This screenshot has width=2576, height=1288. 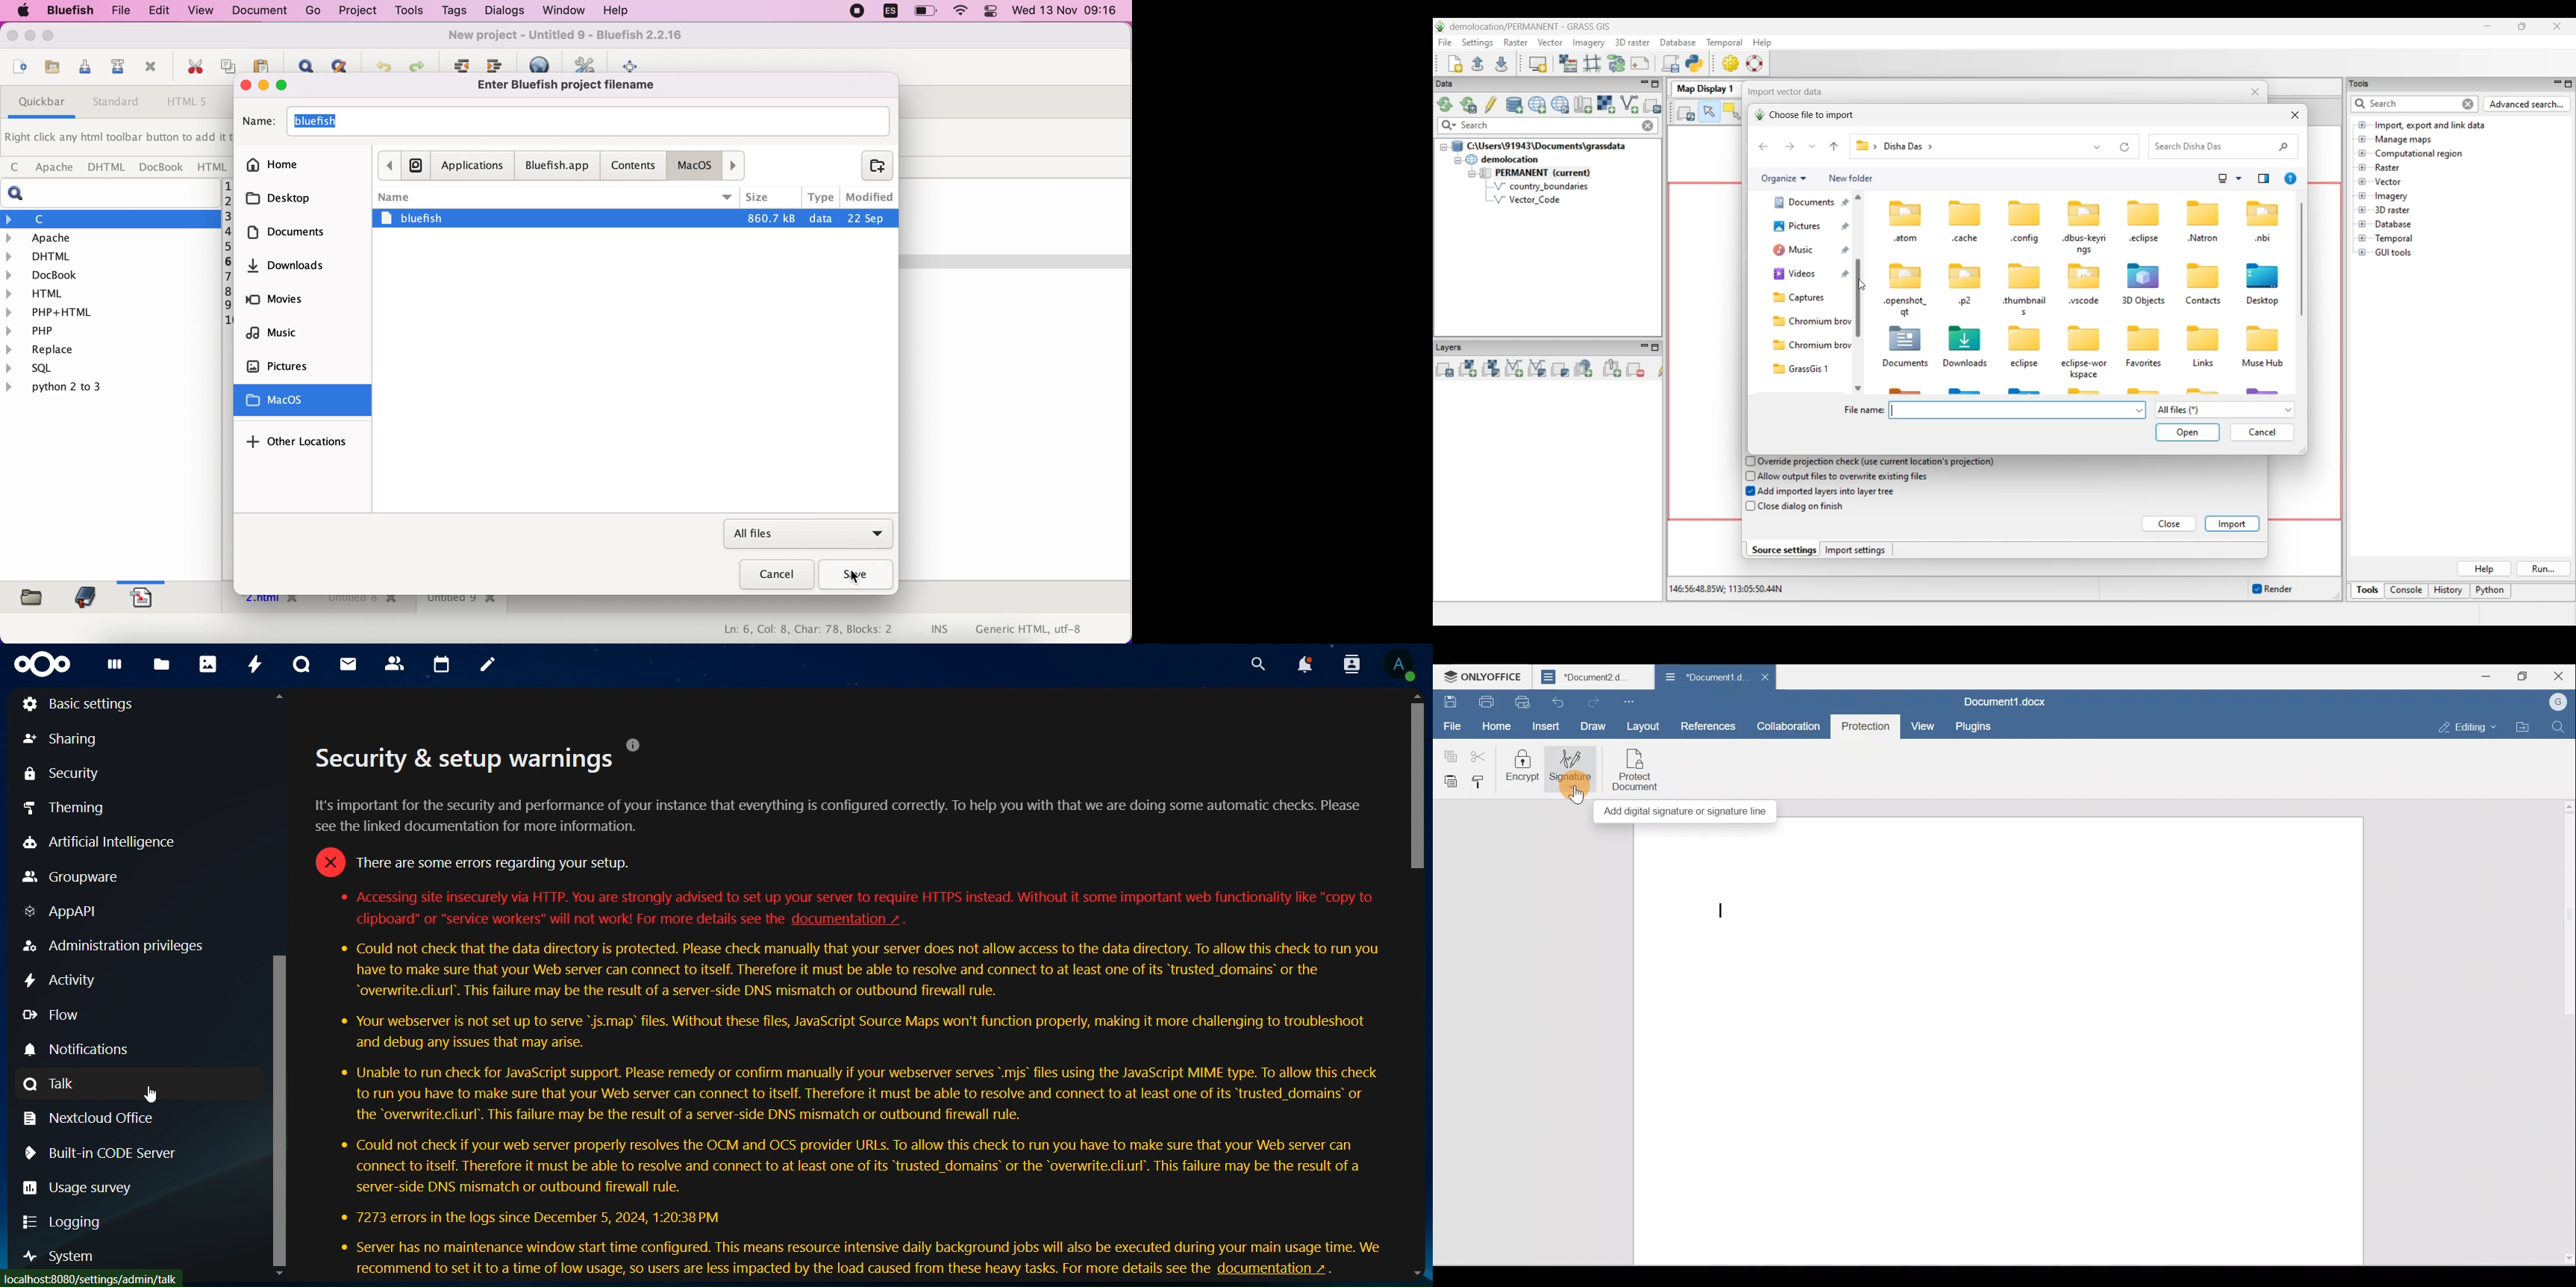 I want to click on window, so click(x=561, y=11).